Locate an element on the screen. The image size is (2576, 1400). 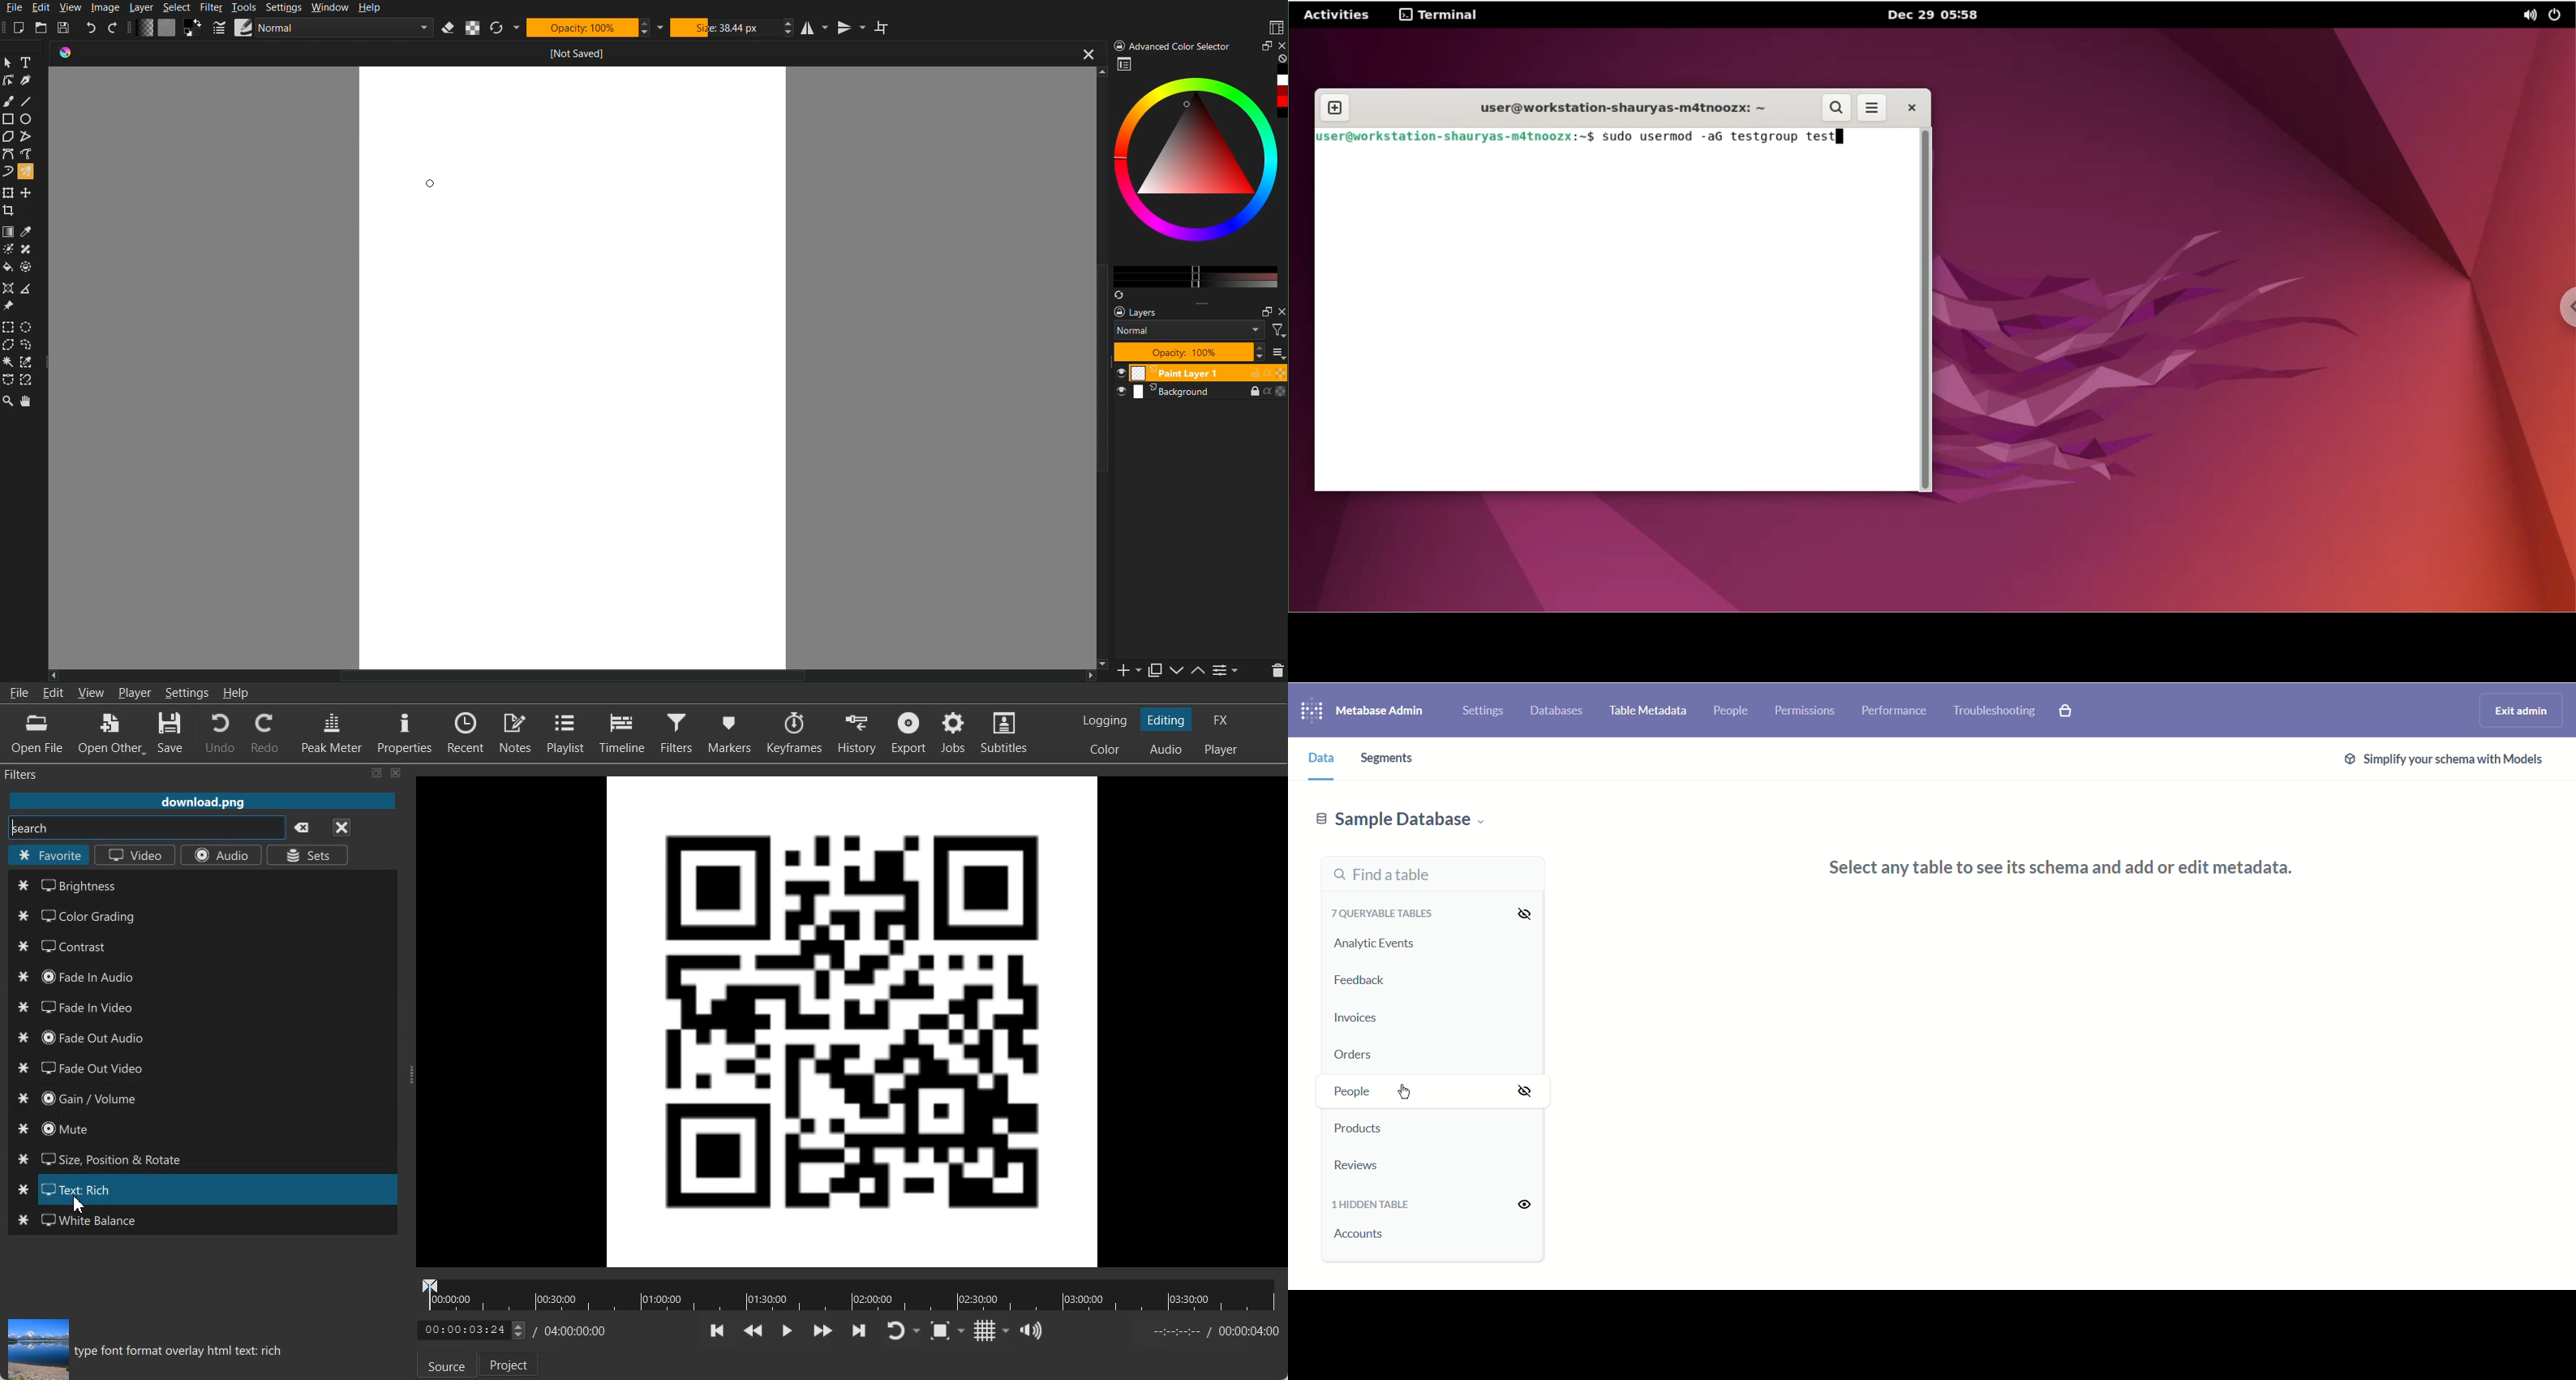
Skip to the previous point is located at coordinates (718, 1330).